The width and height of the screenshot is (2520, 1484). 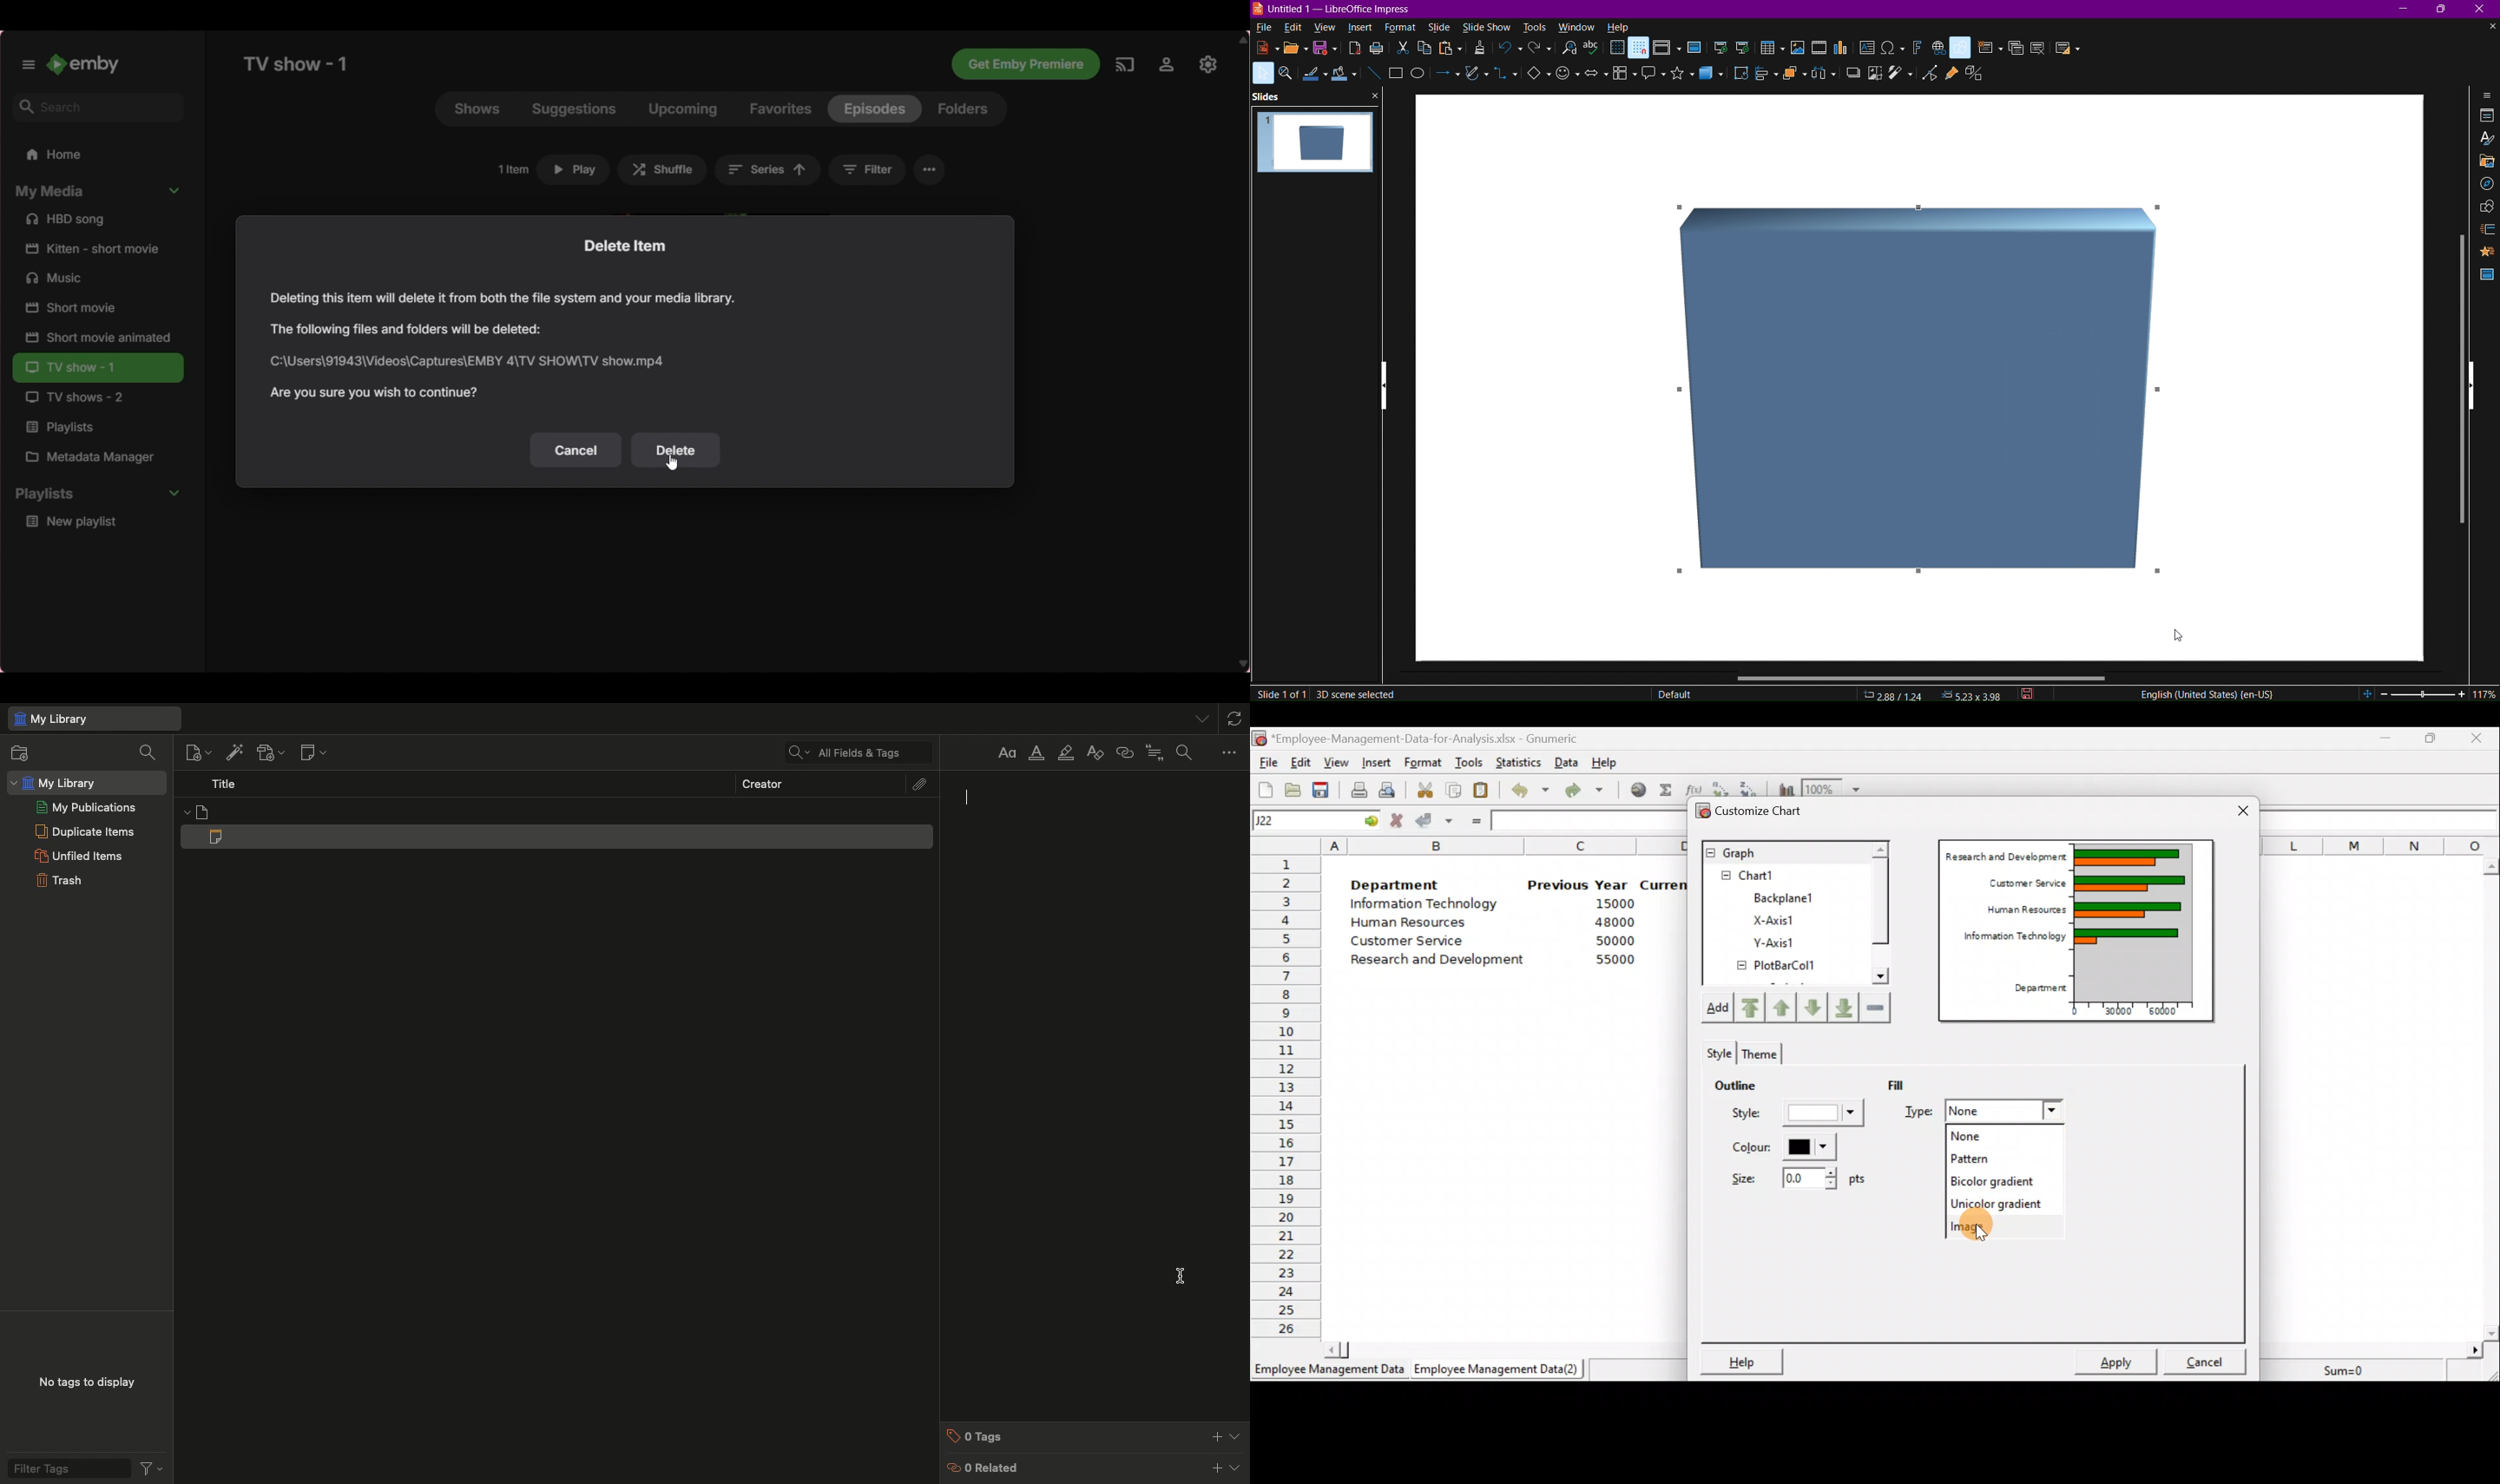 I want to click on Show, so click(x=1385, y=387).